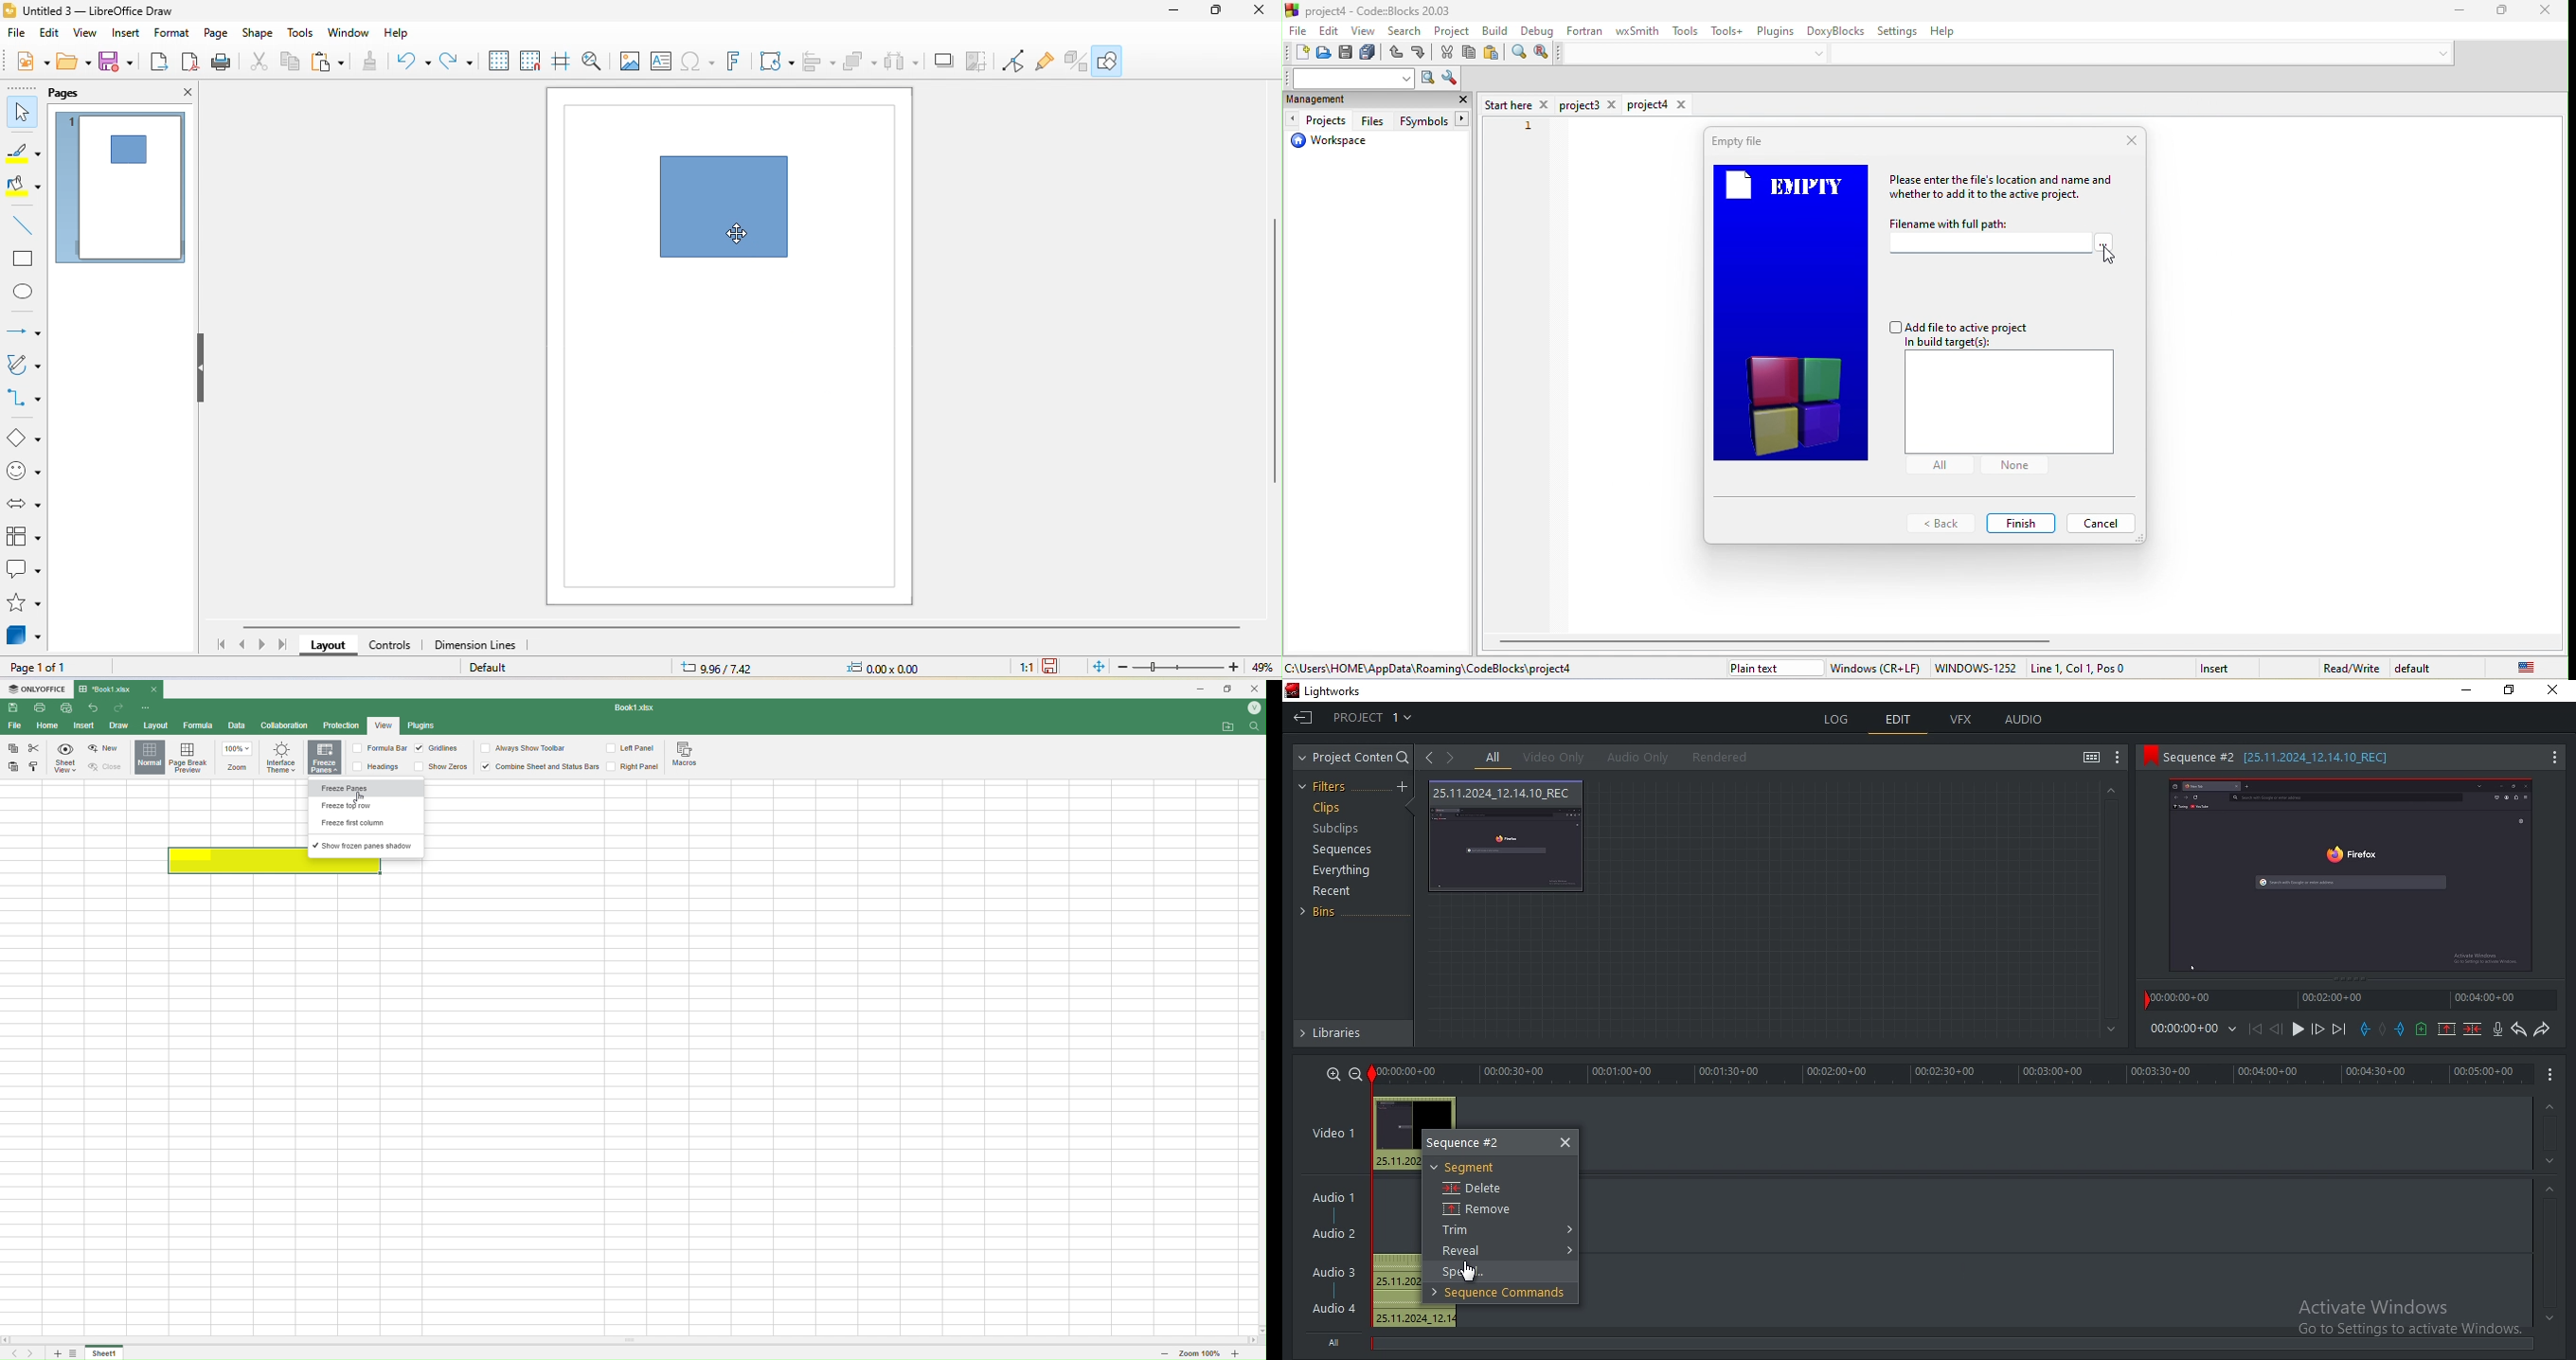 Image resolution: width=2576 pixels, height=1372 pixels. Describe the element at coordinates (371, 791) in the screenshot. I see `Cursor on freeze panes` at that location.